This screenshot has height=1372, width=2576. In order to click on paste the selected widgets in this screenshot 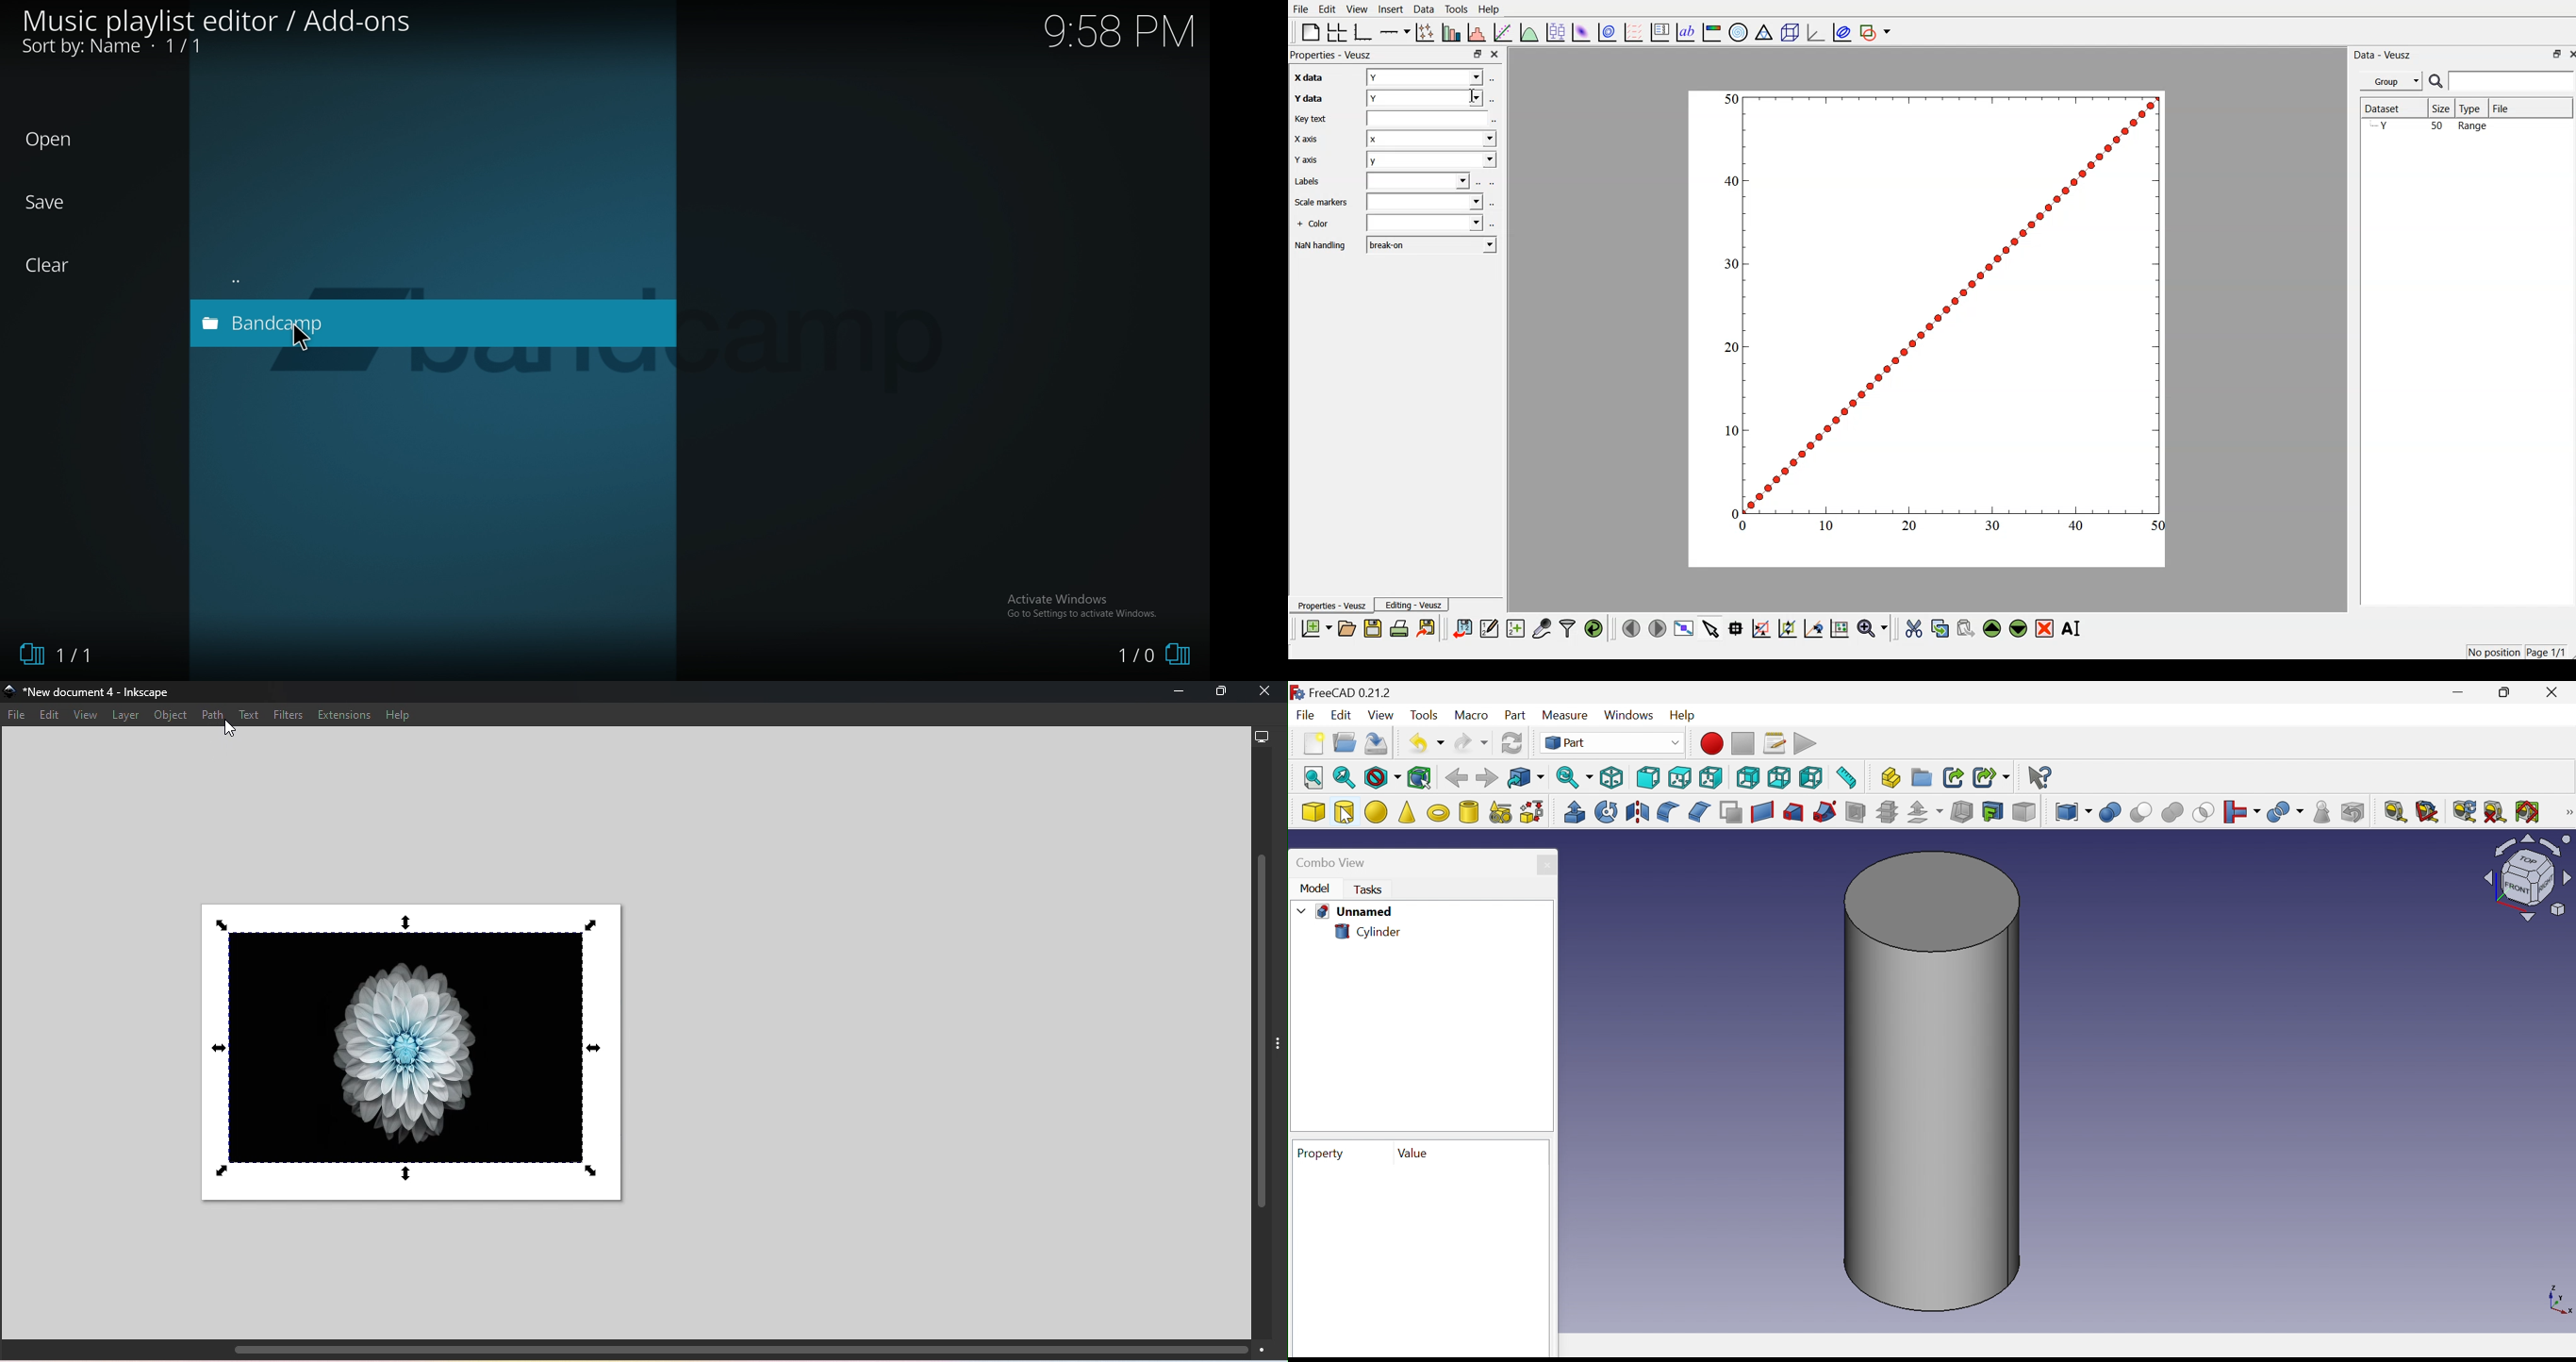, I will do `click(1966, 629)`.